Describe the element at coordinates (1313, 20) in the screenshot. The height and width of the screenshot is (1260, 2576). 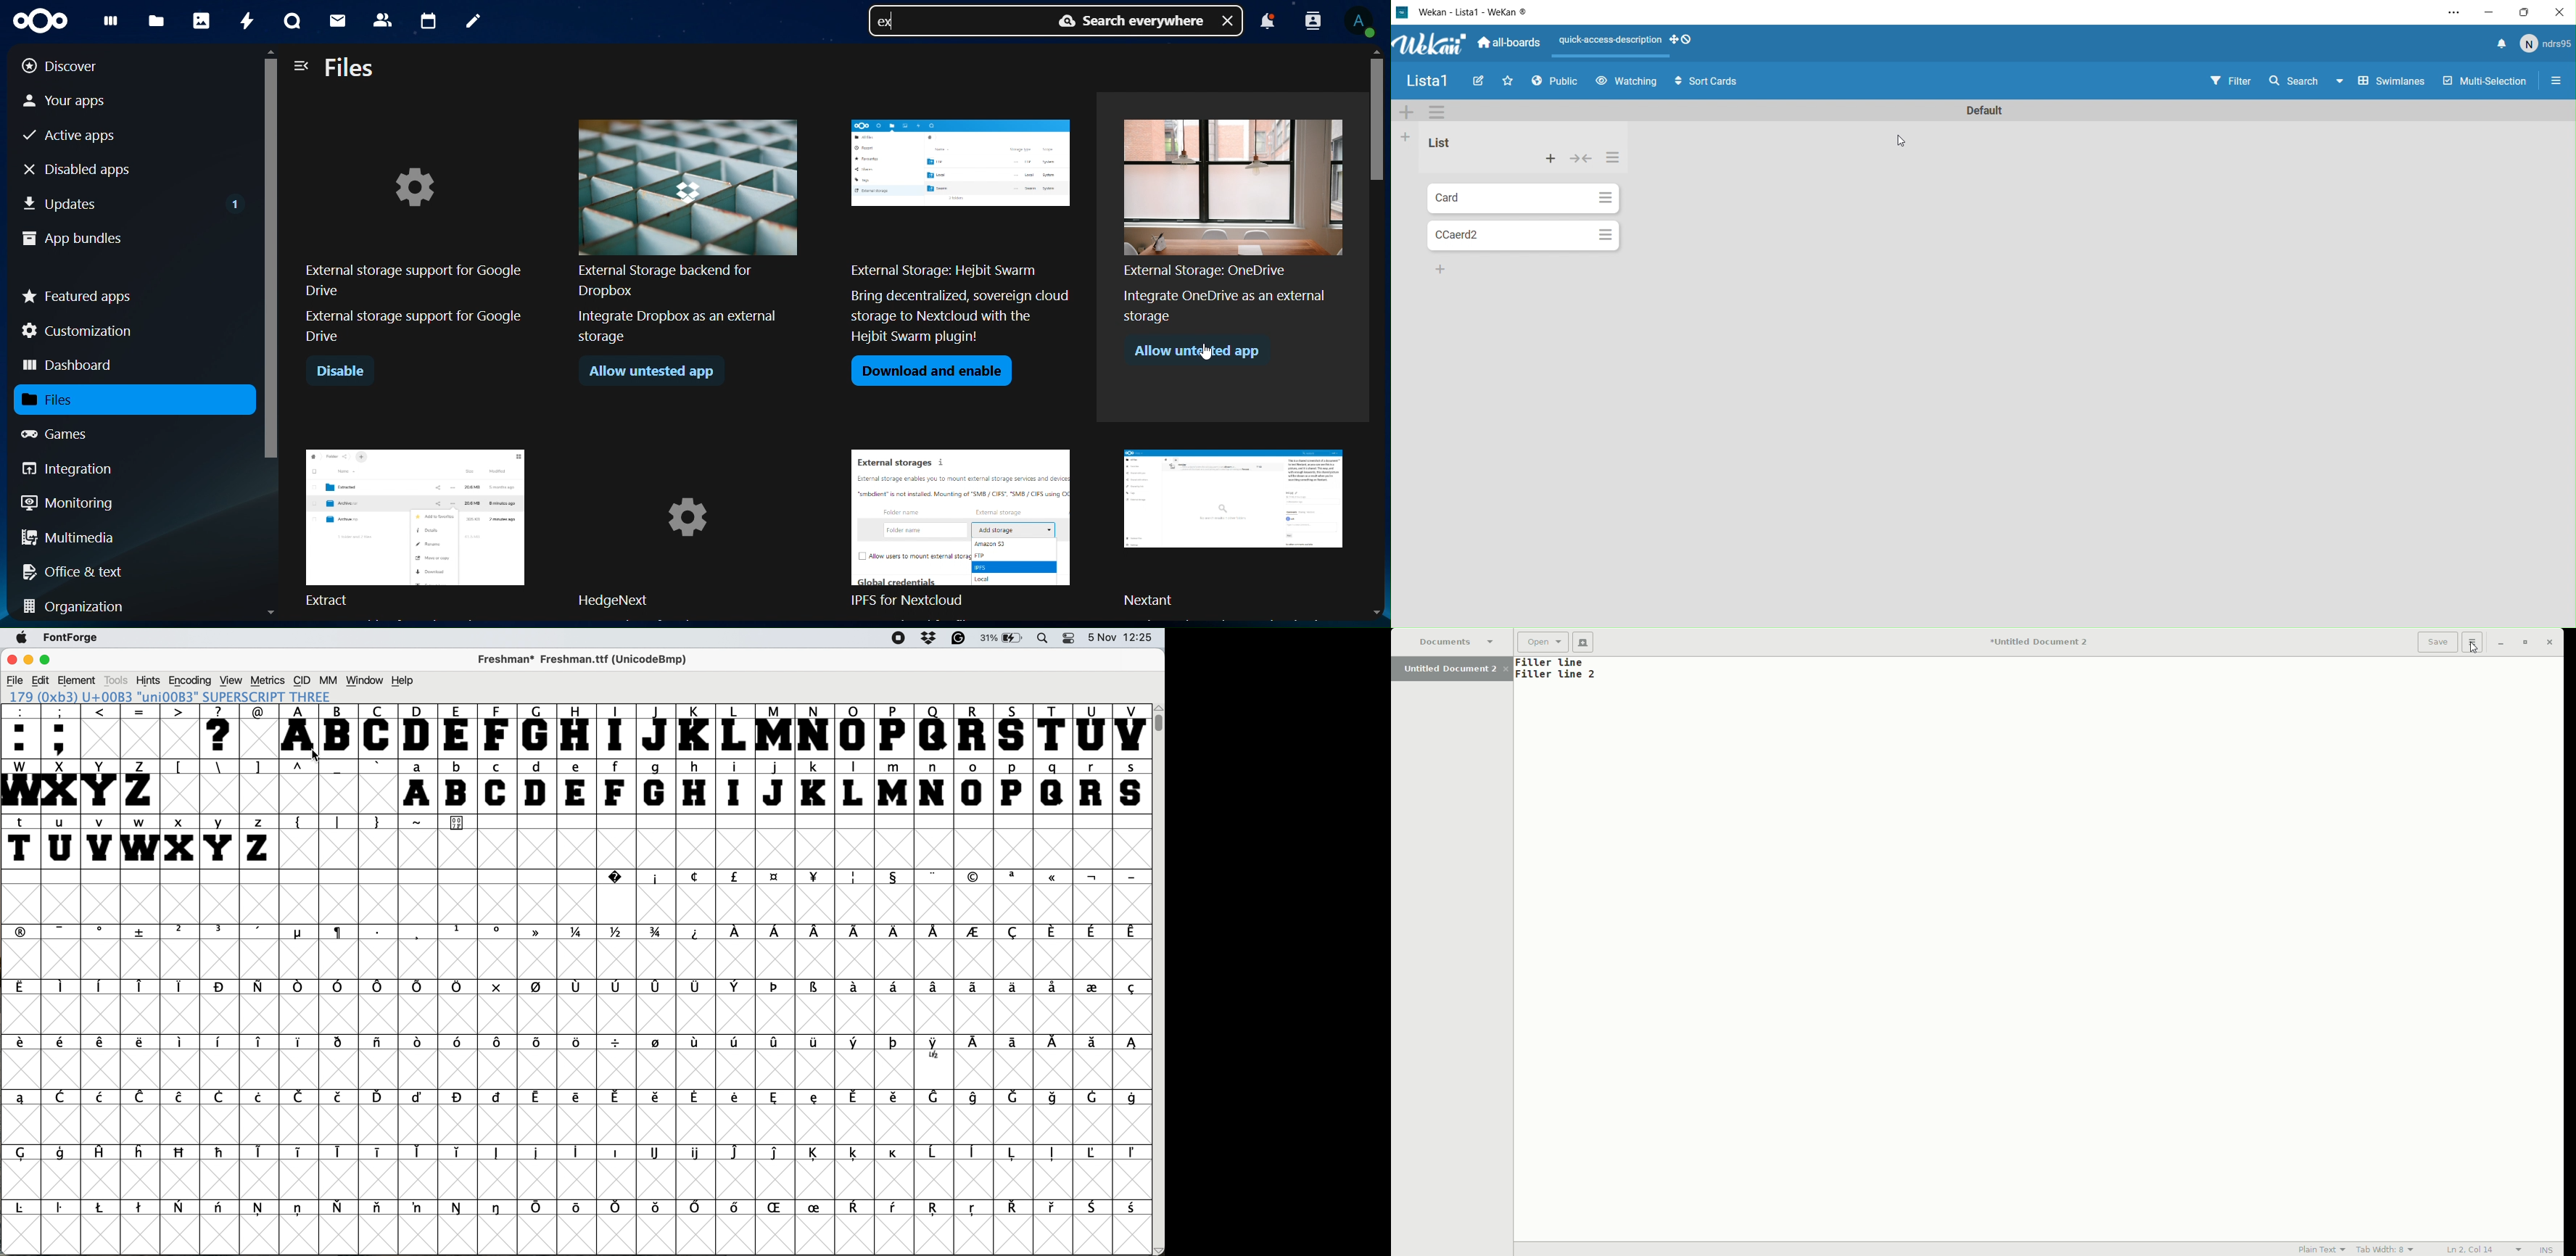
I see `search profile` at that location.